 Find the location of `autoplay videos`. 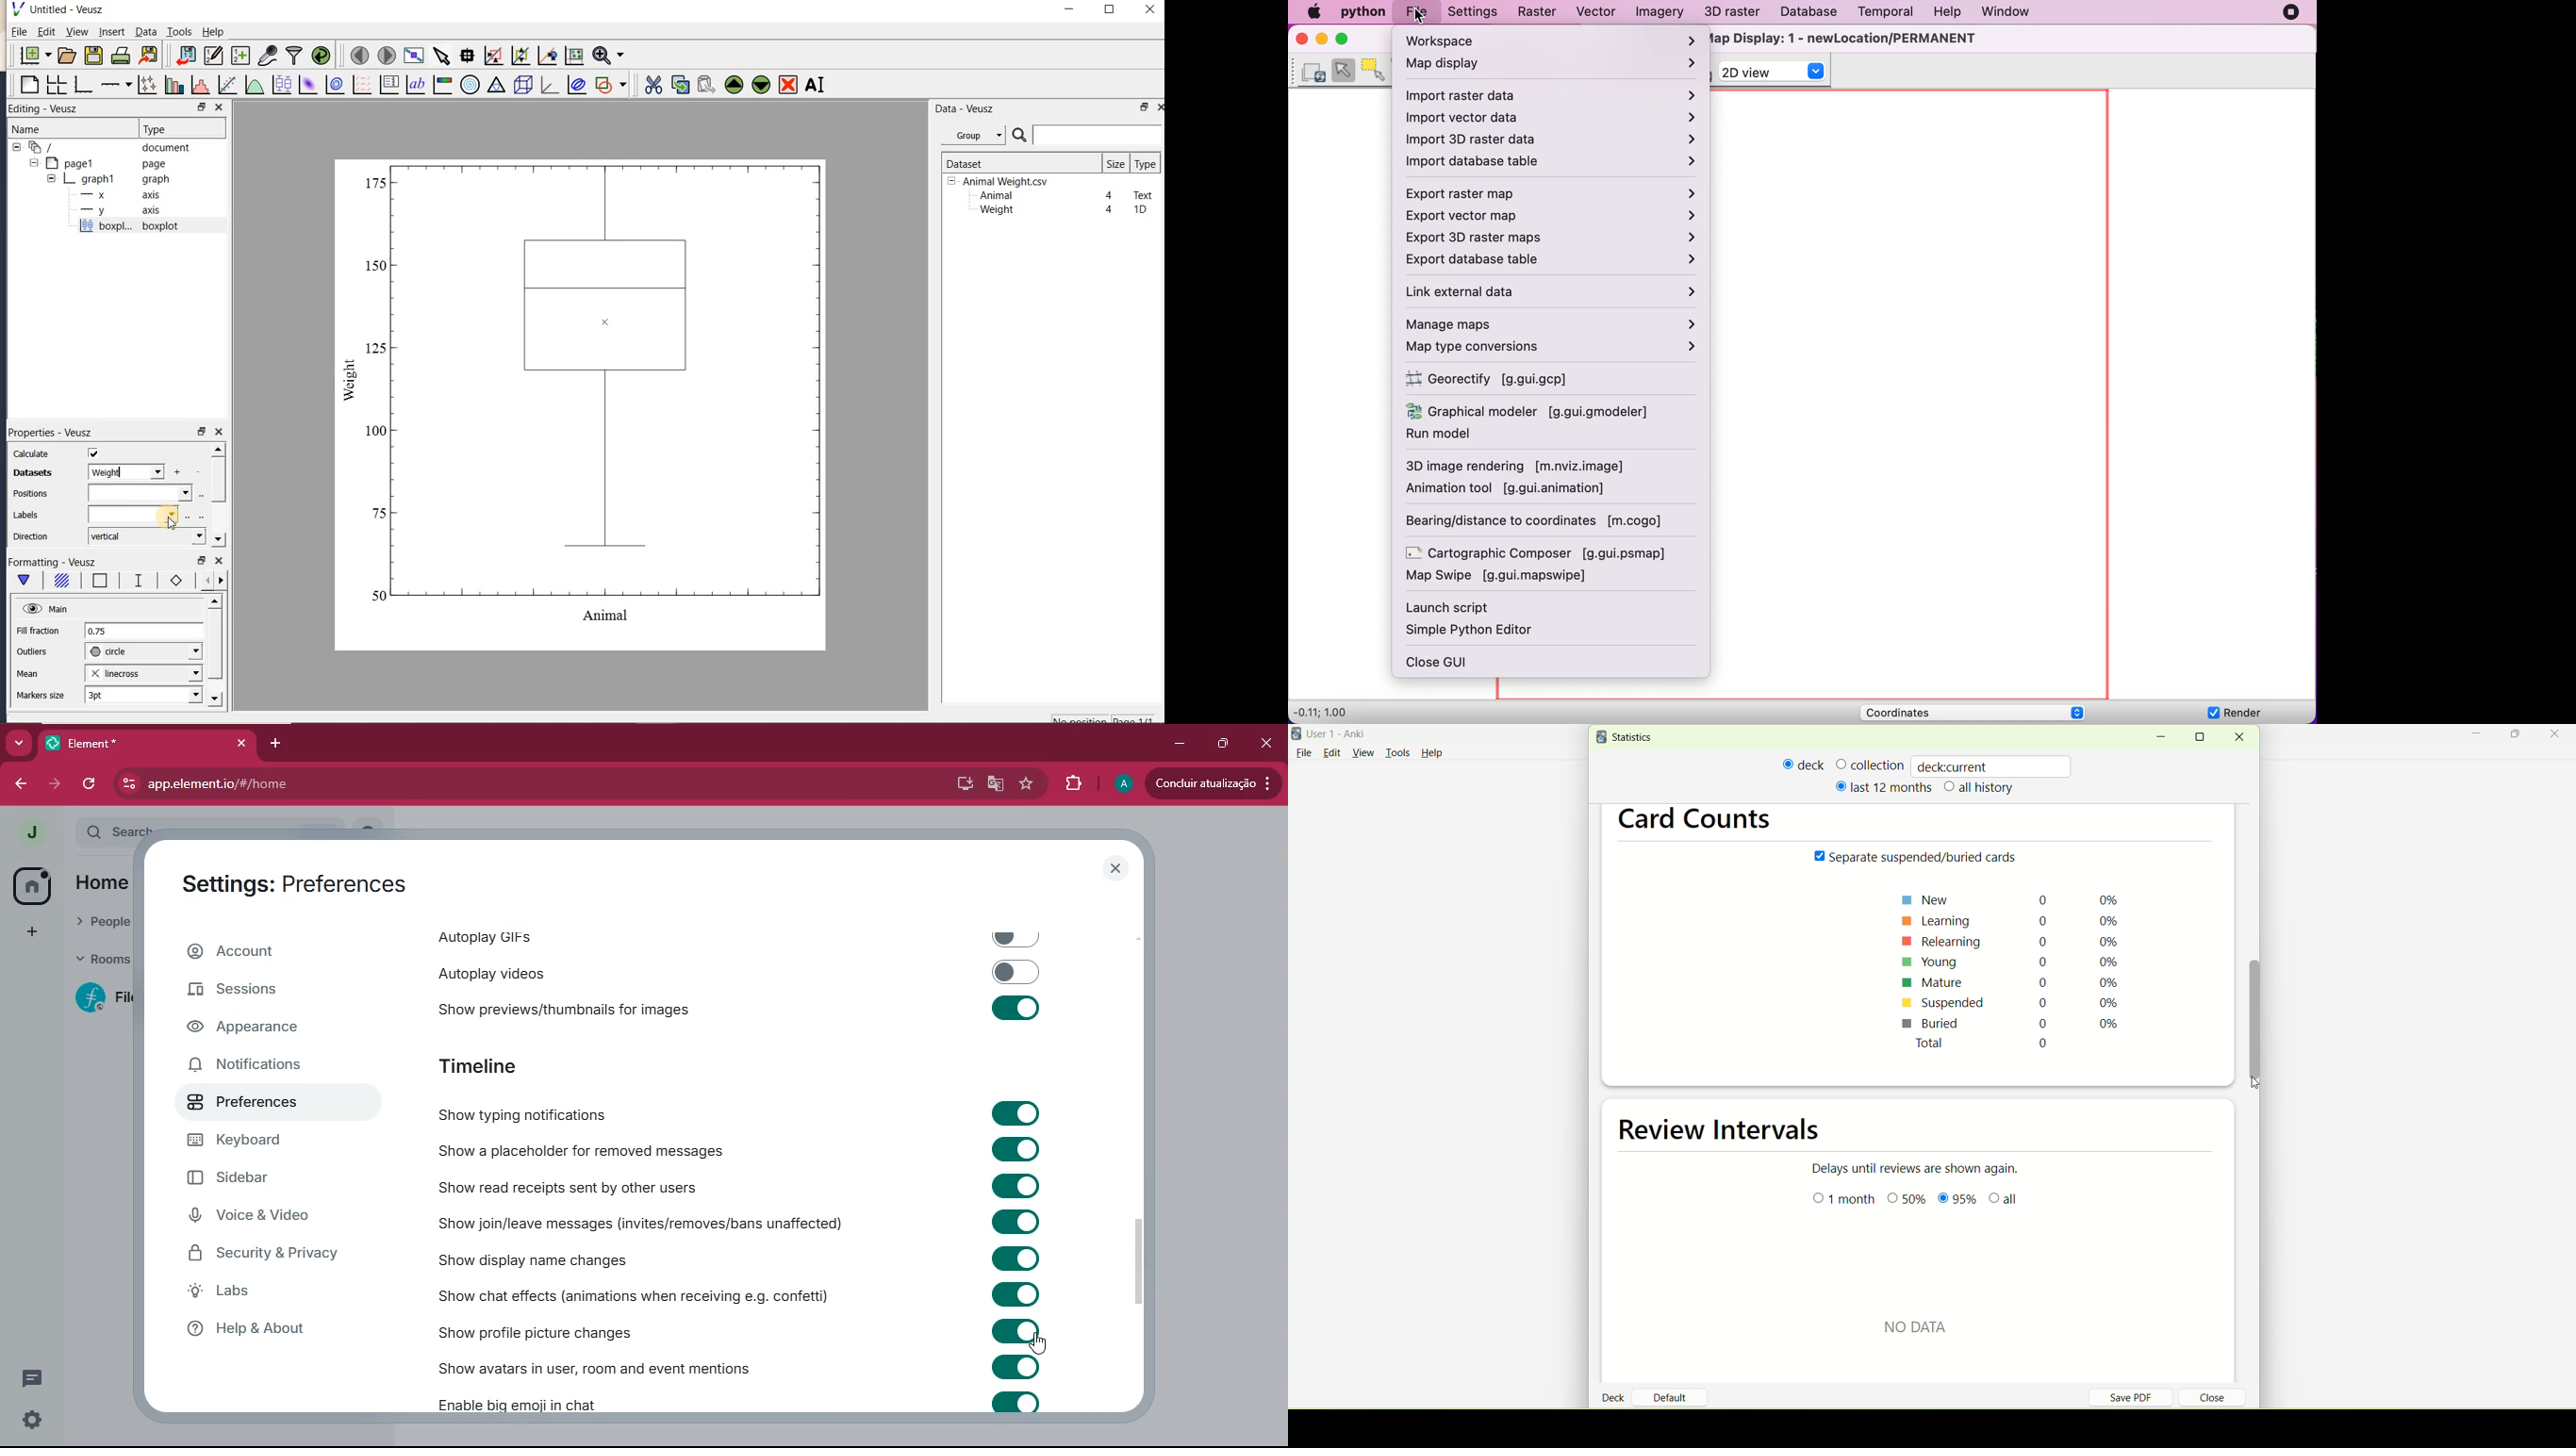

autoplay videos is located at coordinates (732, 975).